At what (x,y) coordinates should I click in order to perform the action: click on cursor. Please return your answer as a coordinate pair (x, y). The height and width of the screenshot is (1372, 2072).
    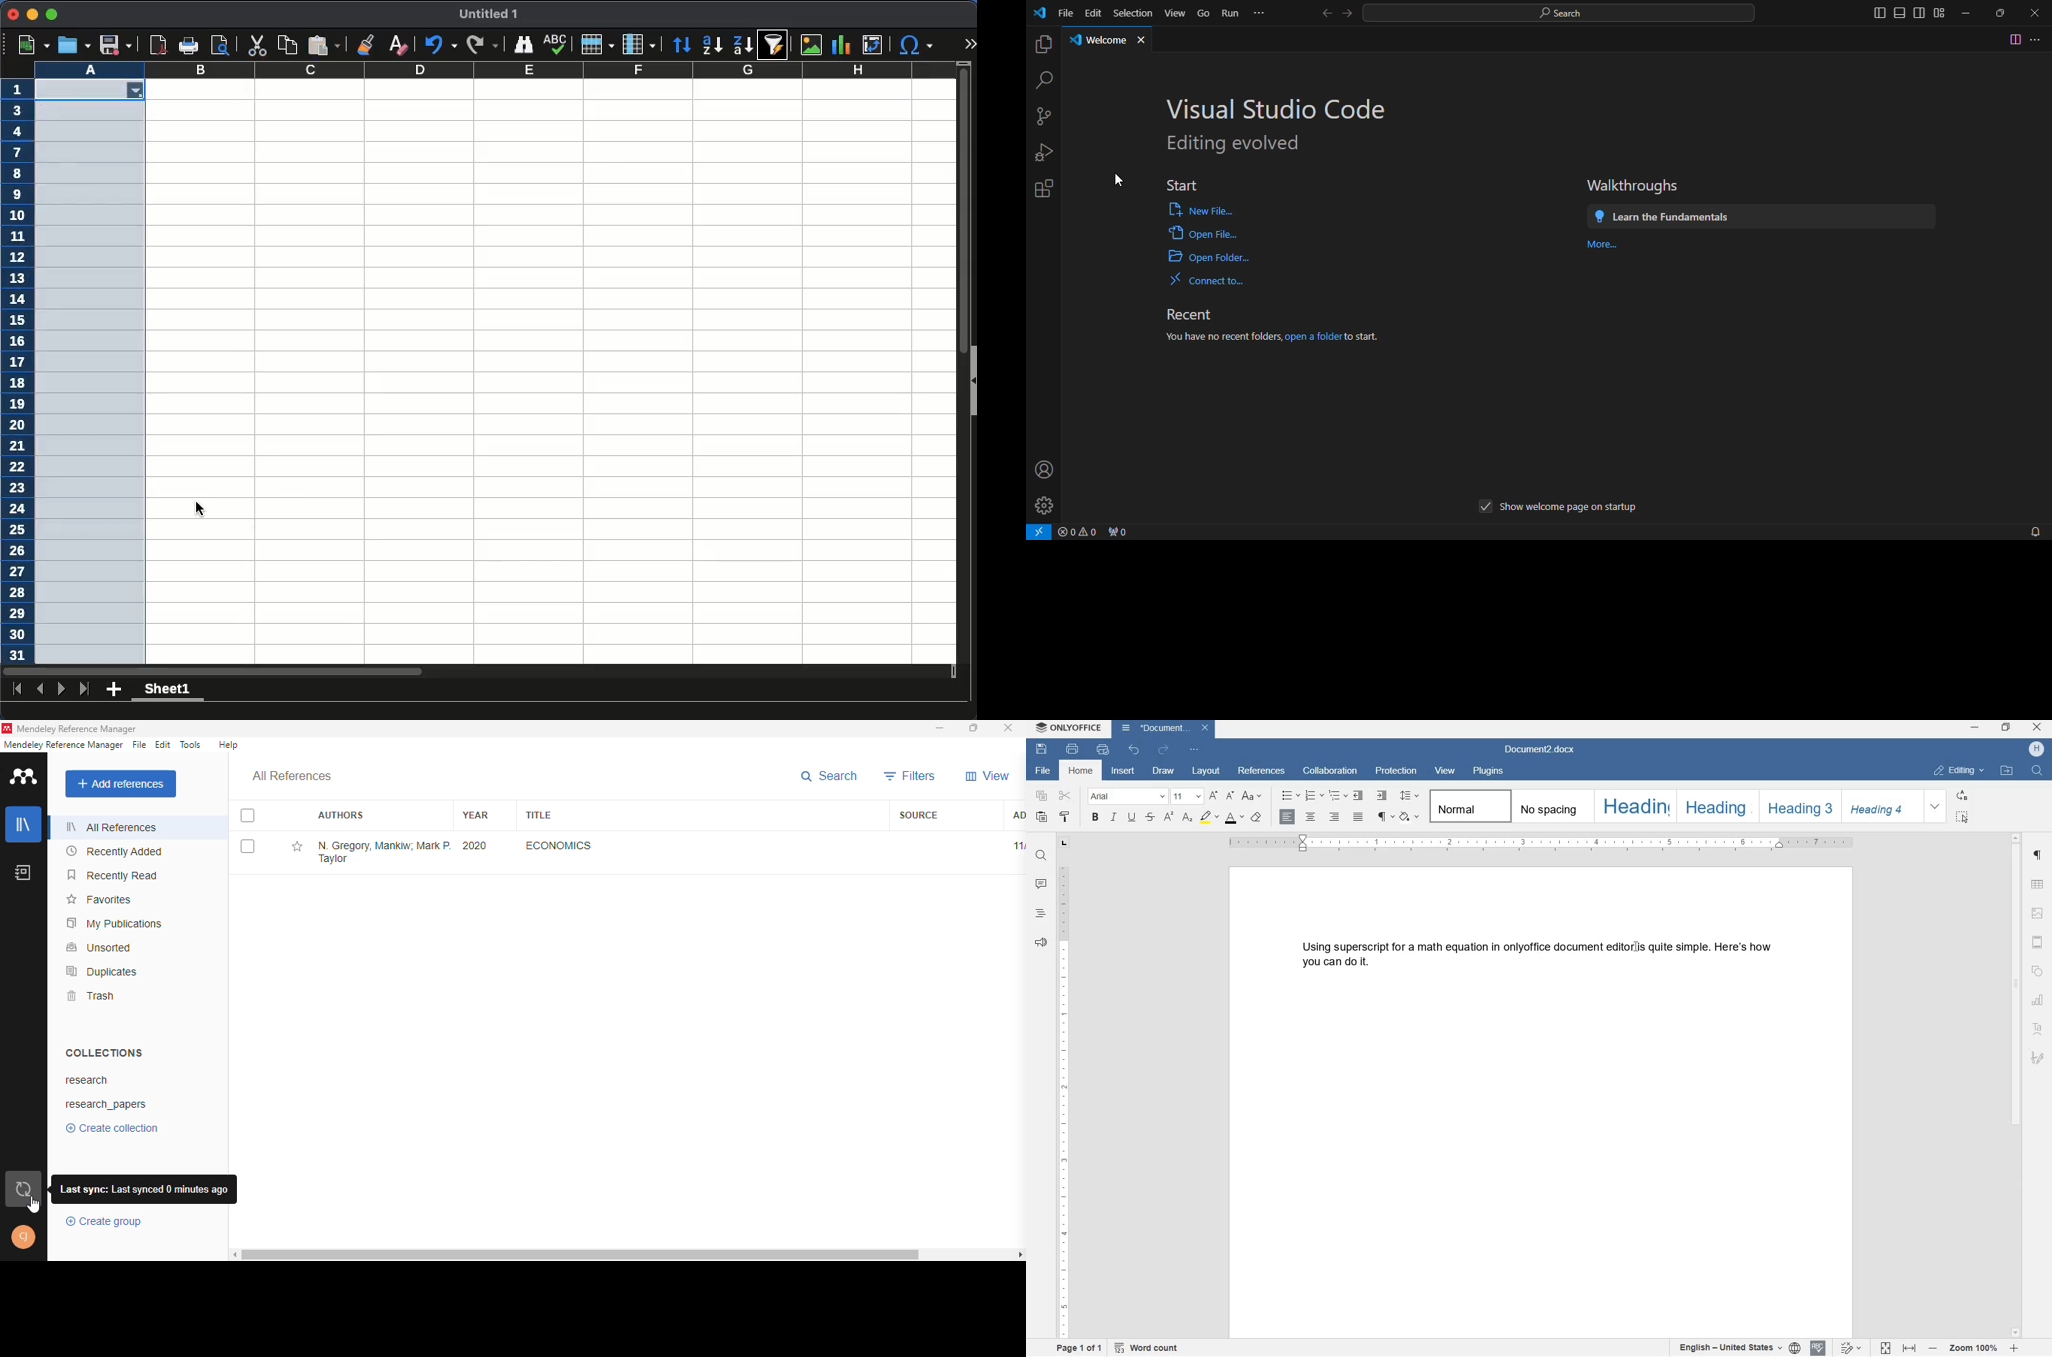
    Looking at the image, I should click on (34, 1207).